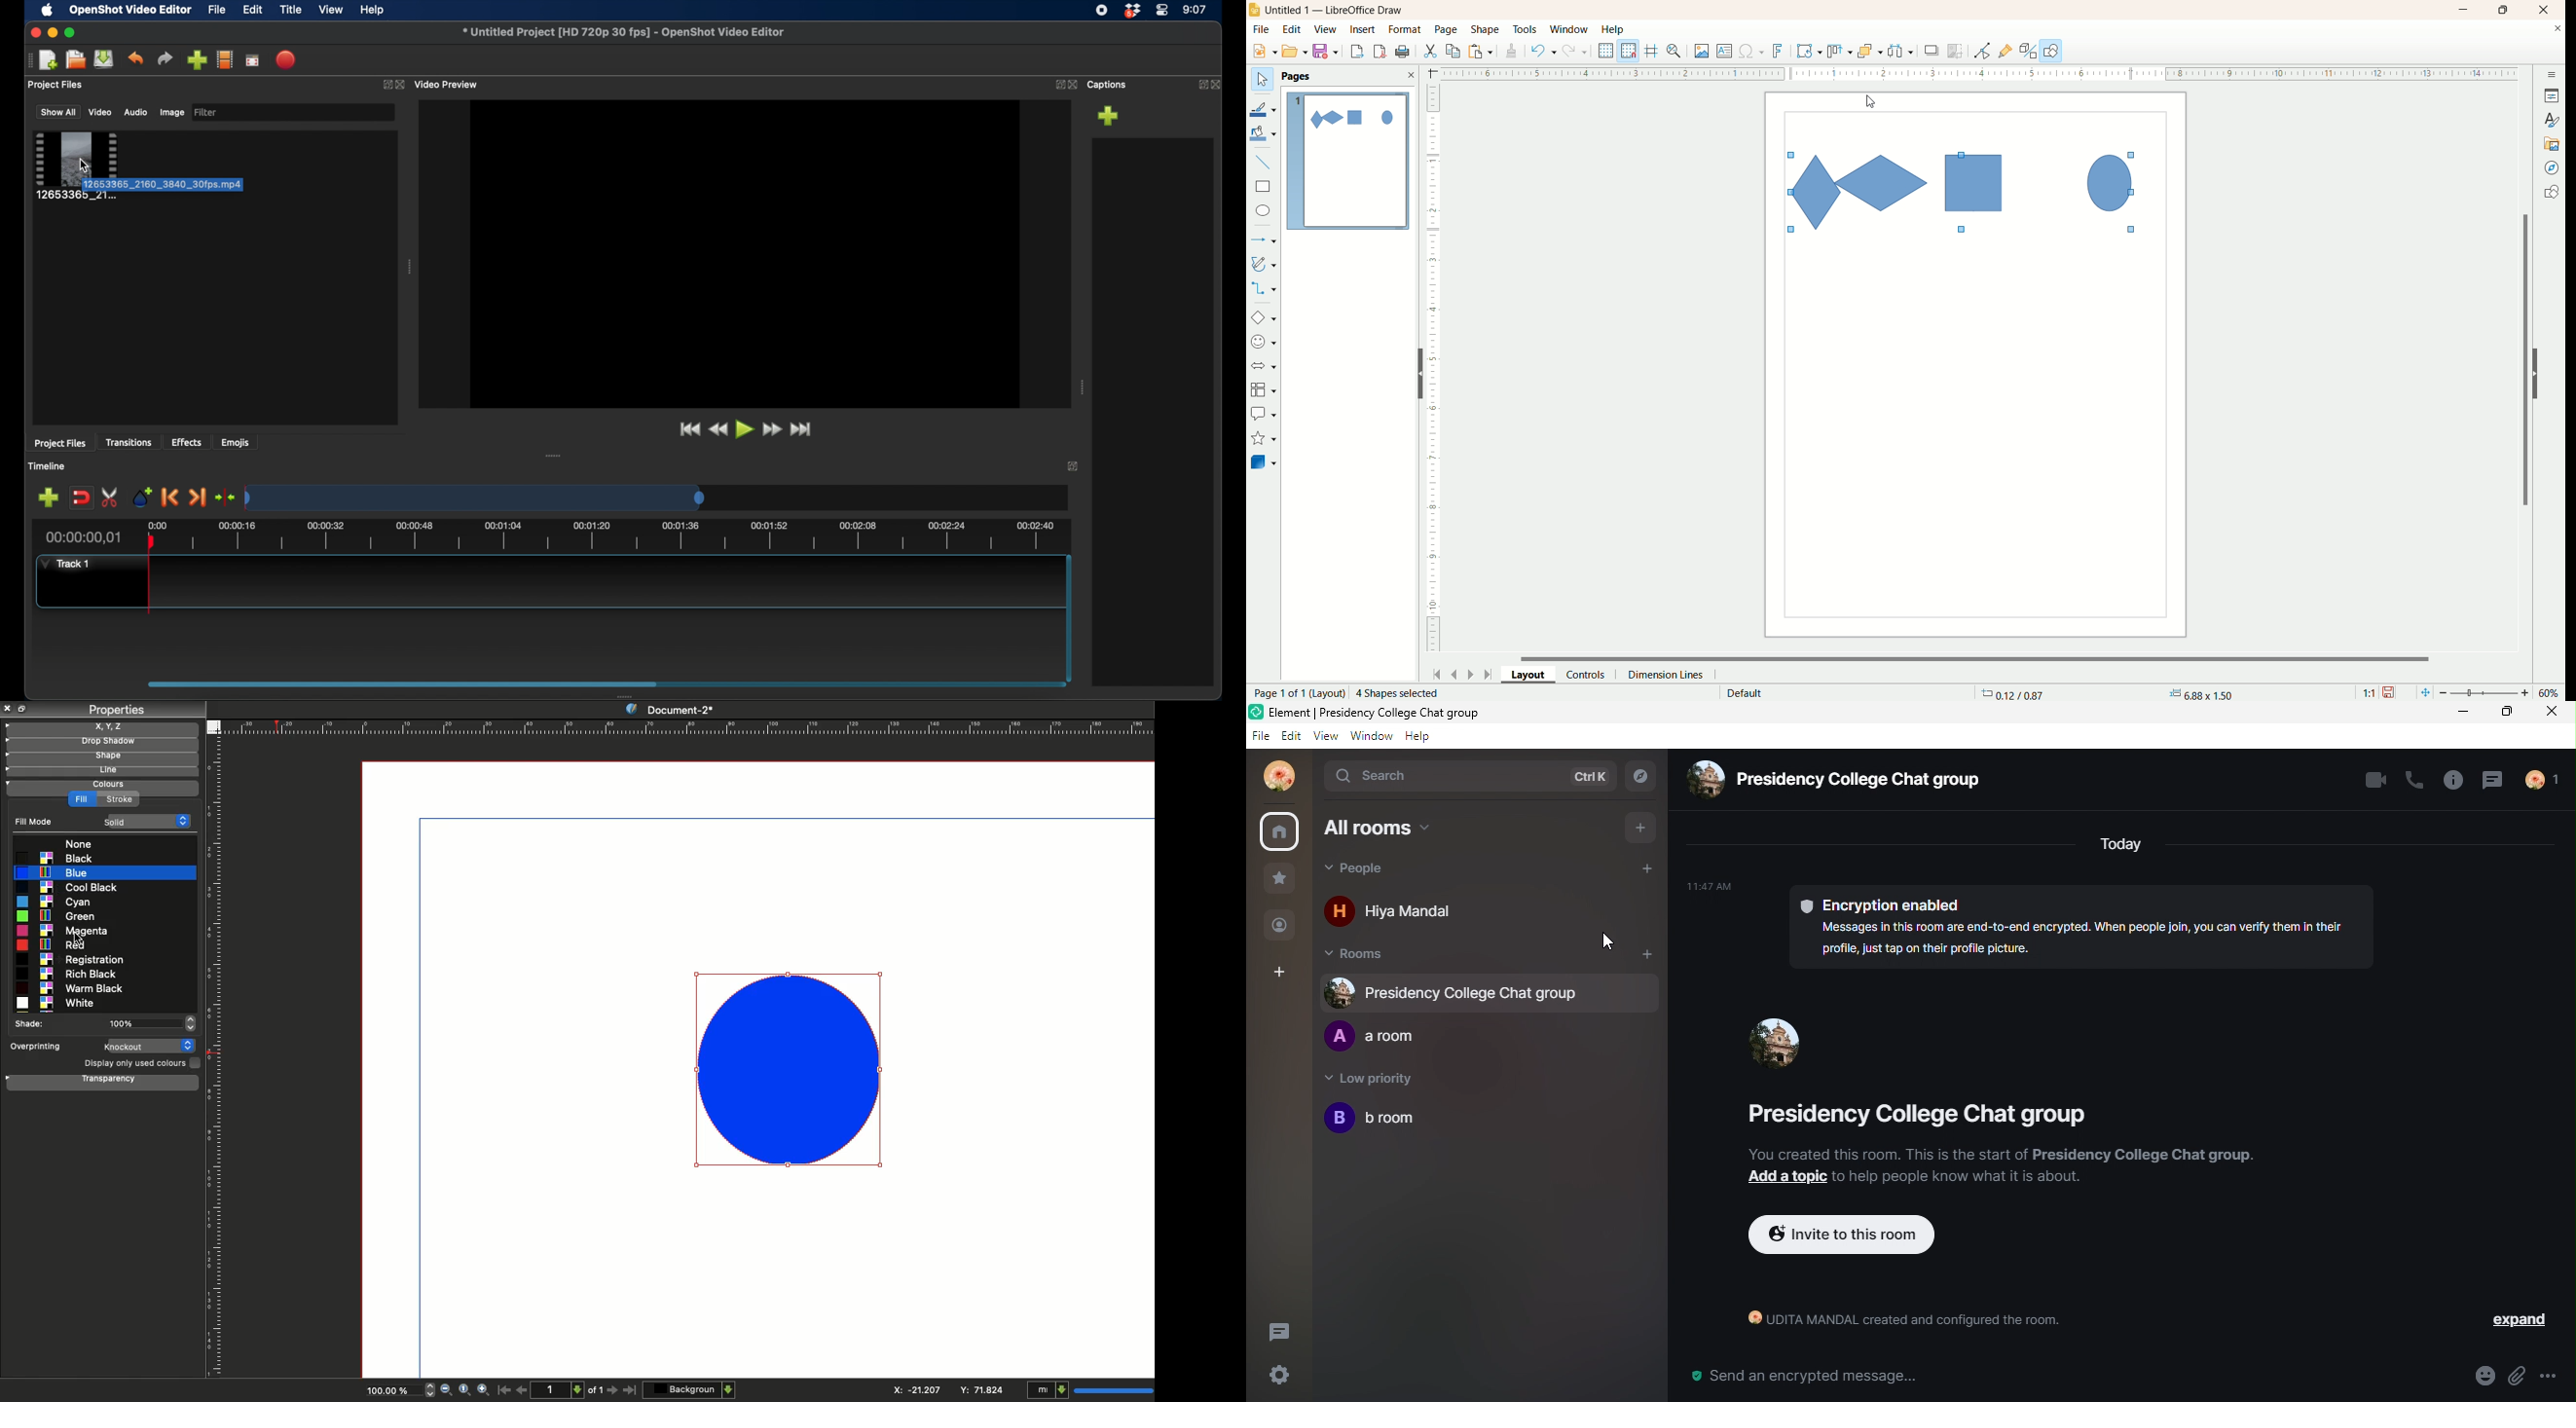 The height and width of the screenshot is (1428, 2576). What do you see at coordinates (1669, 674) in the screenshot?
I see `dimension lines` at bounding box center [1669, 674].